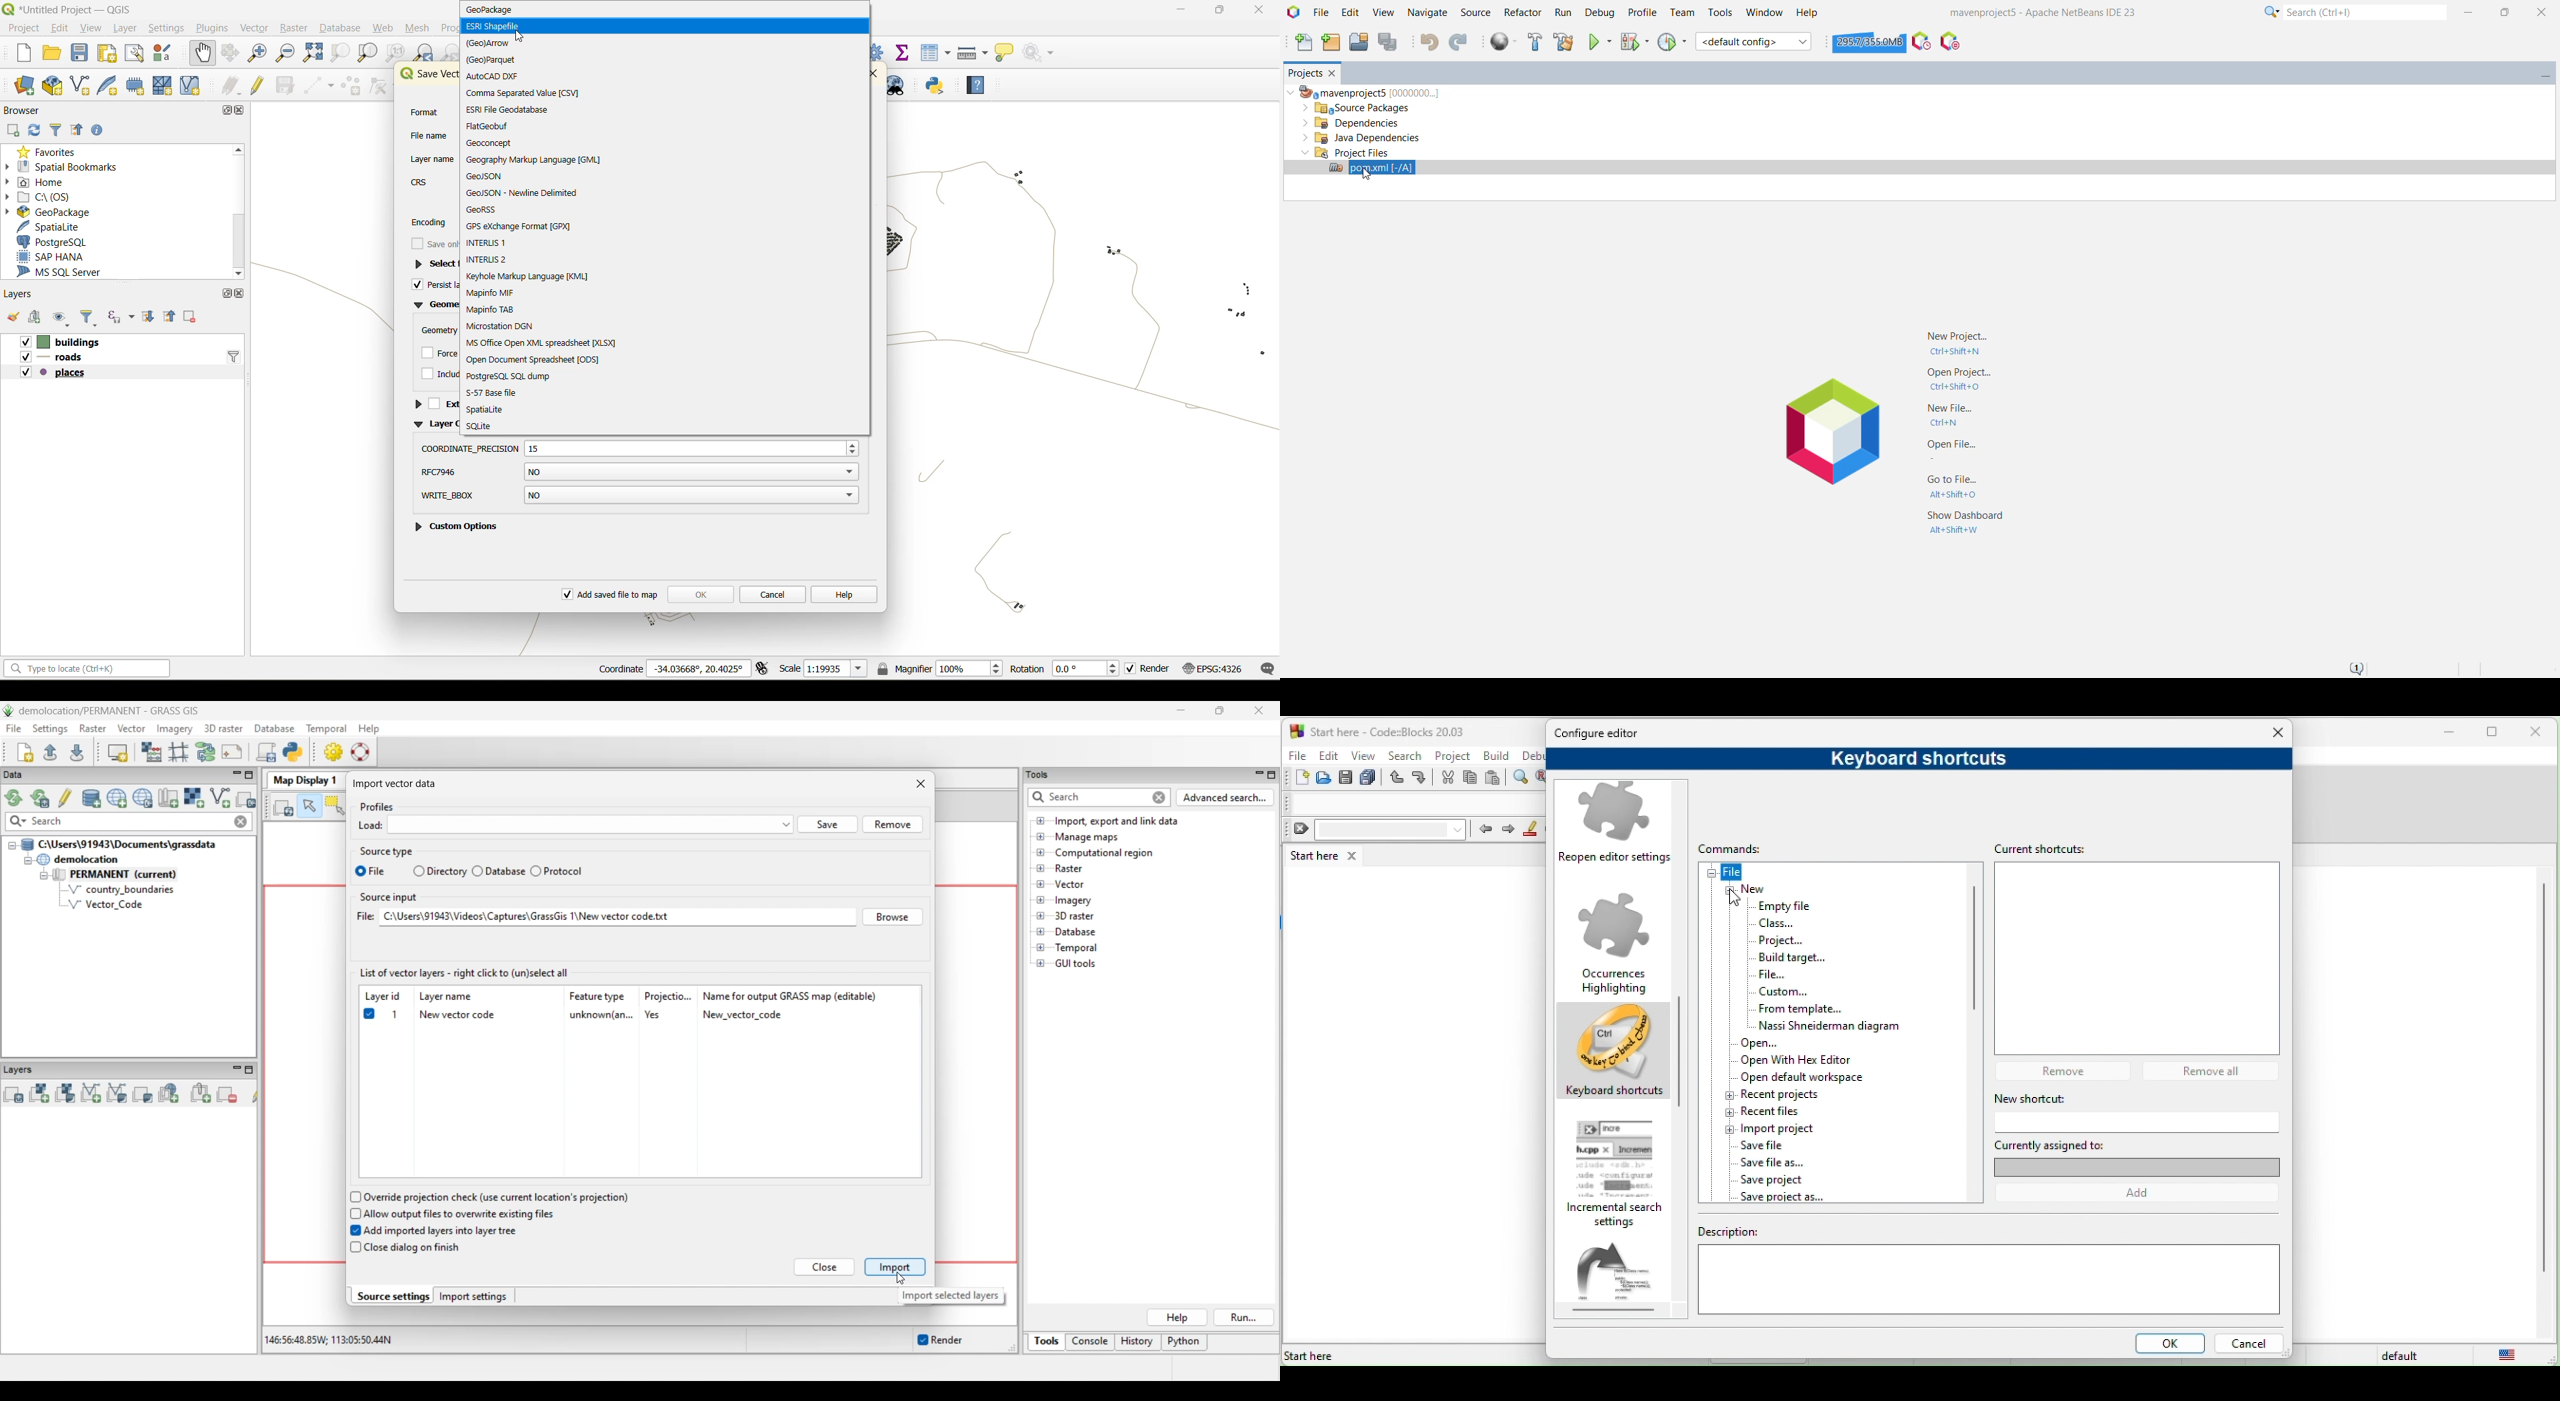  Describe the element at coordinates (213, 28) in the screenshot. I see `plugins` at that location.